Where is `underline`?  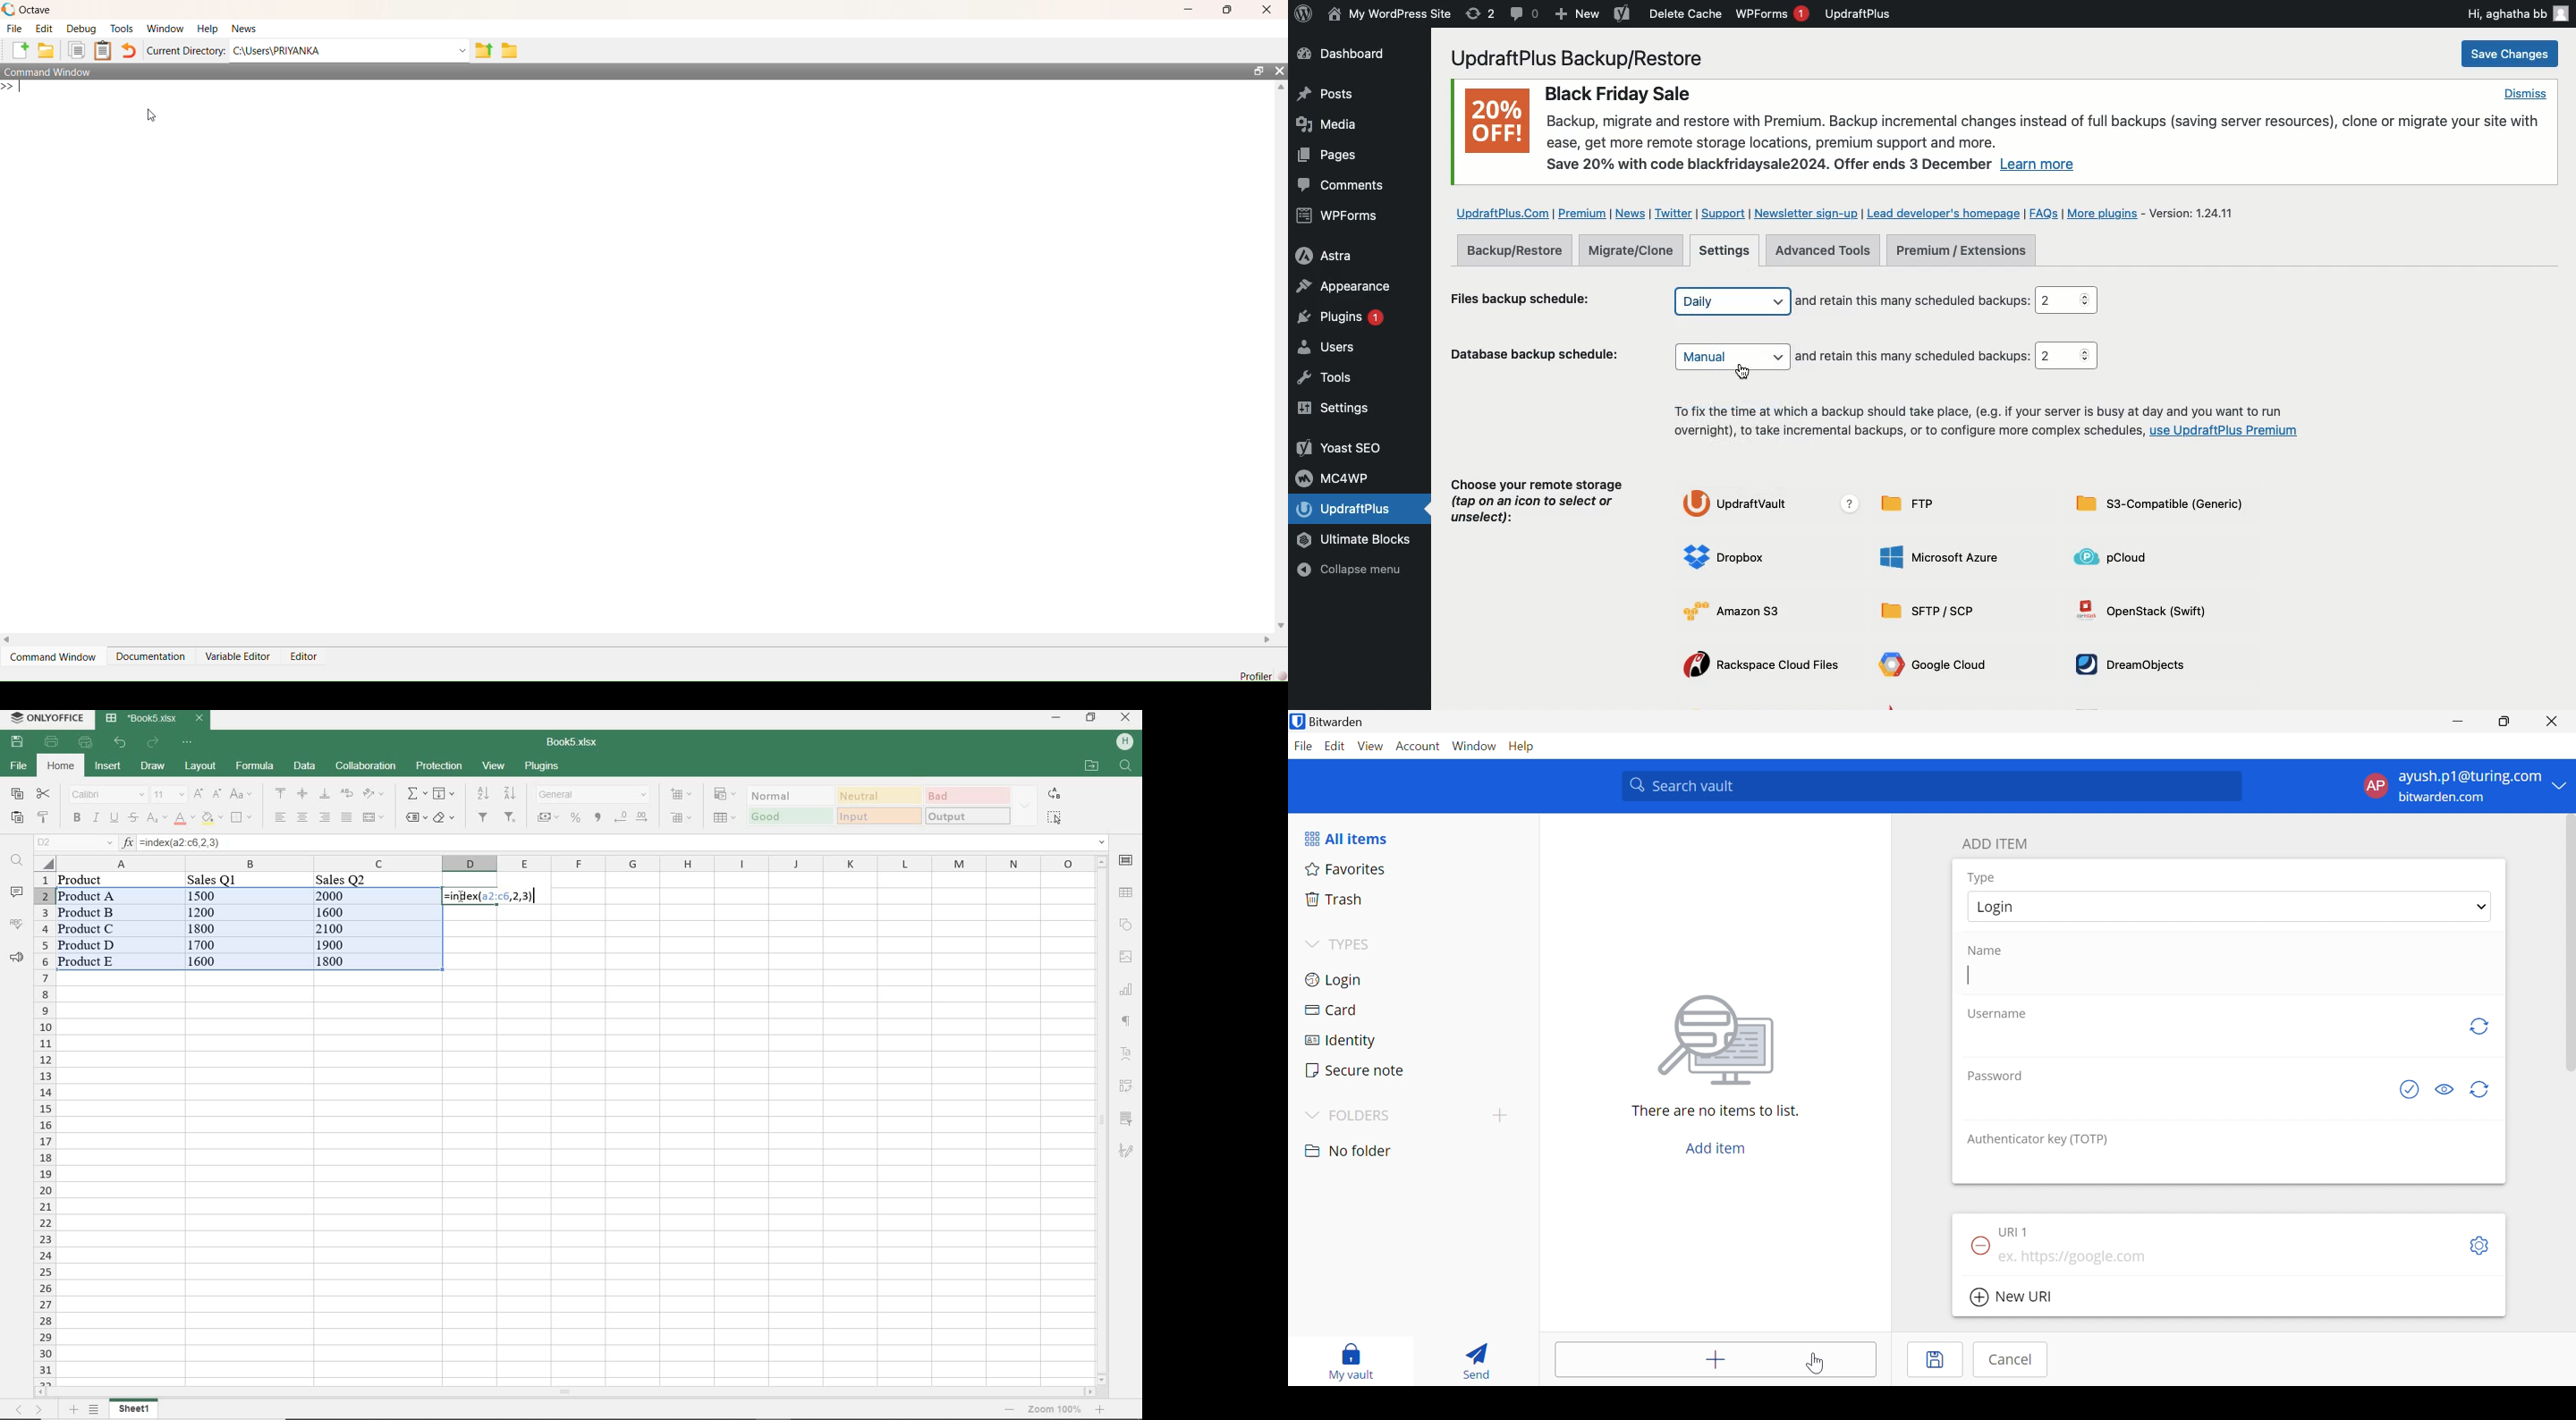 underline is located at coordinates (114, 817).